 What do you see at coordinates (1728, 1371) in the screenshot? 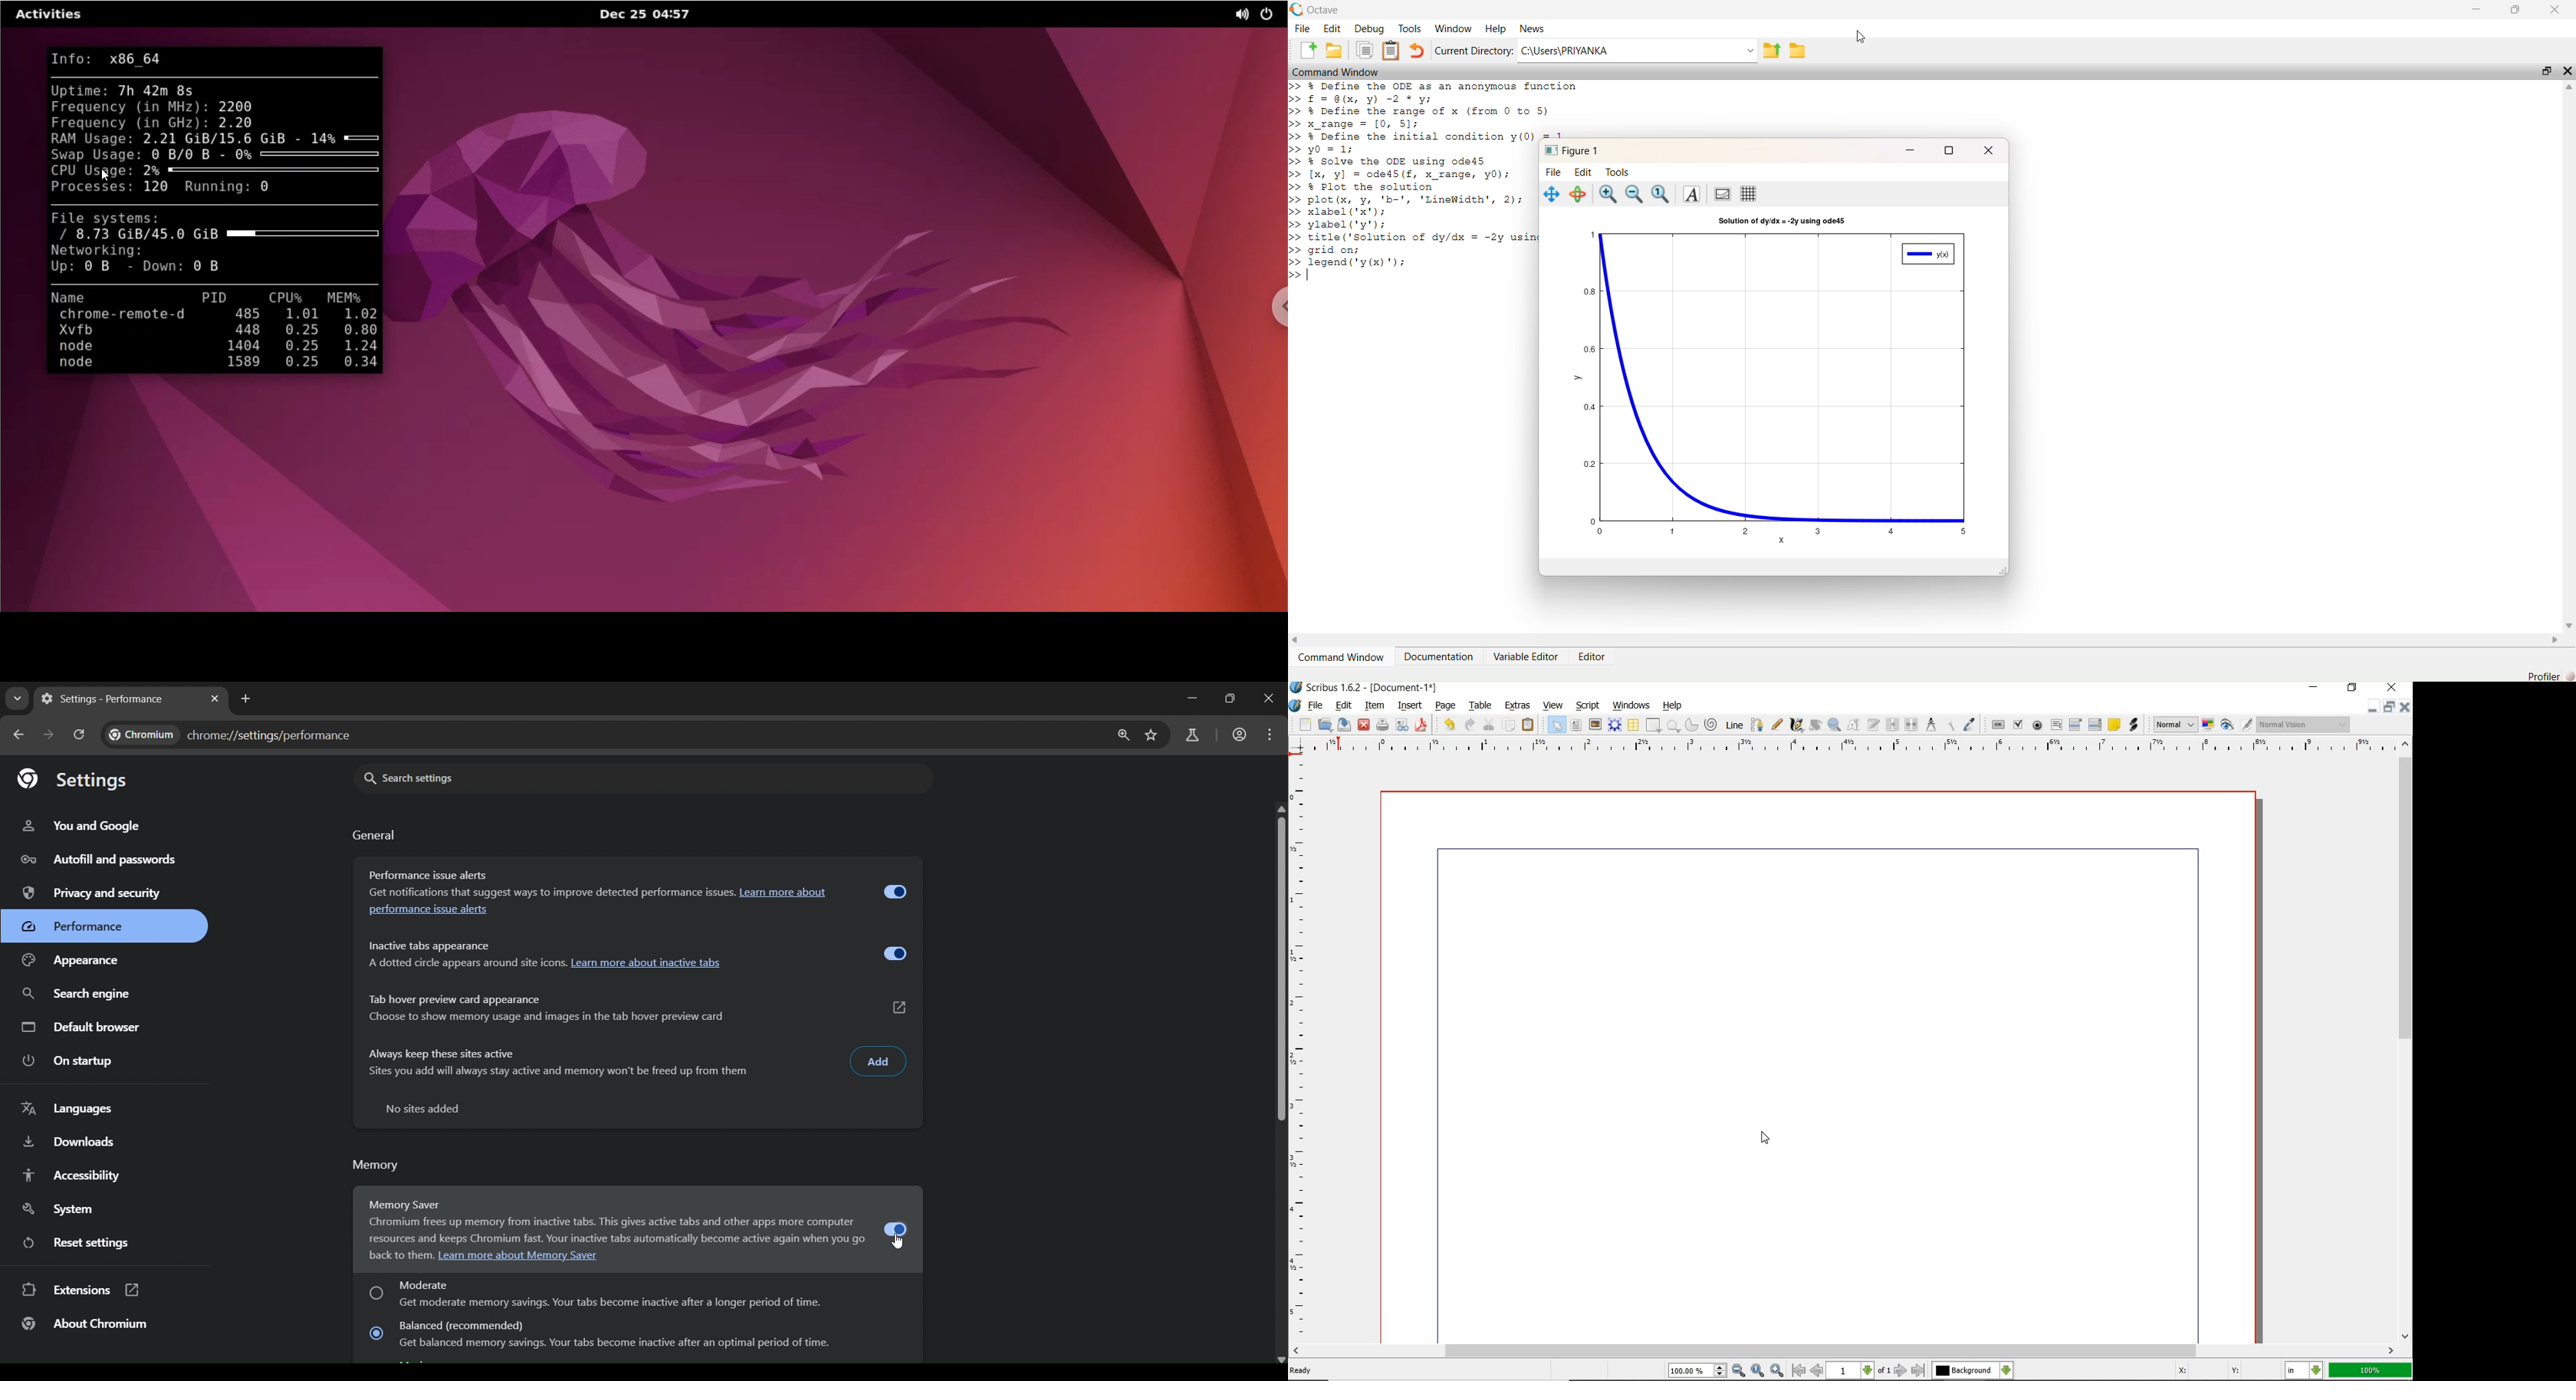
I see `zoom in/zoom to/zoom out` at bounding box center [1728, 1371].